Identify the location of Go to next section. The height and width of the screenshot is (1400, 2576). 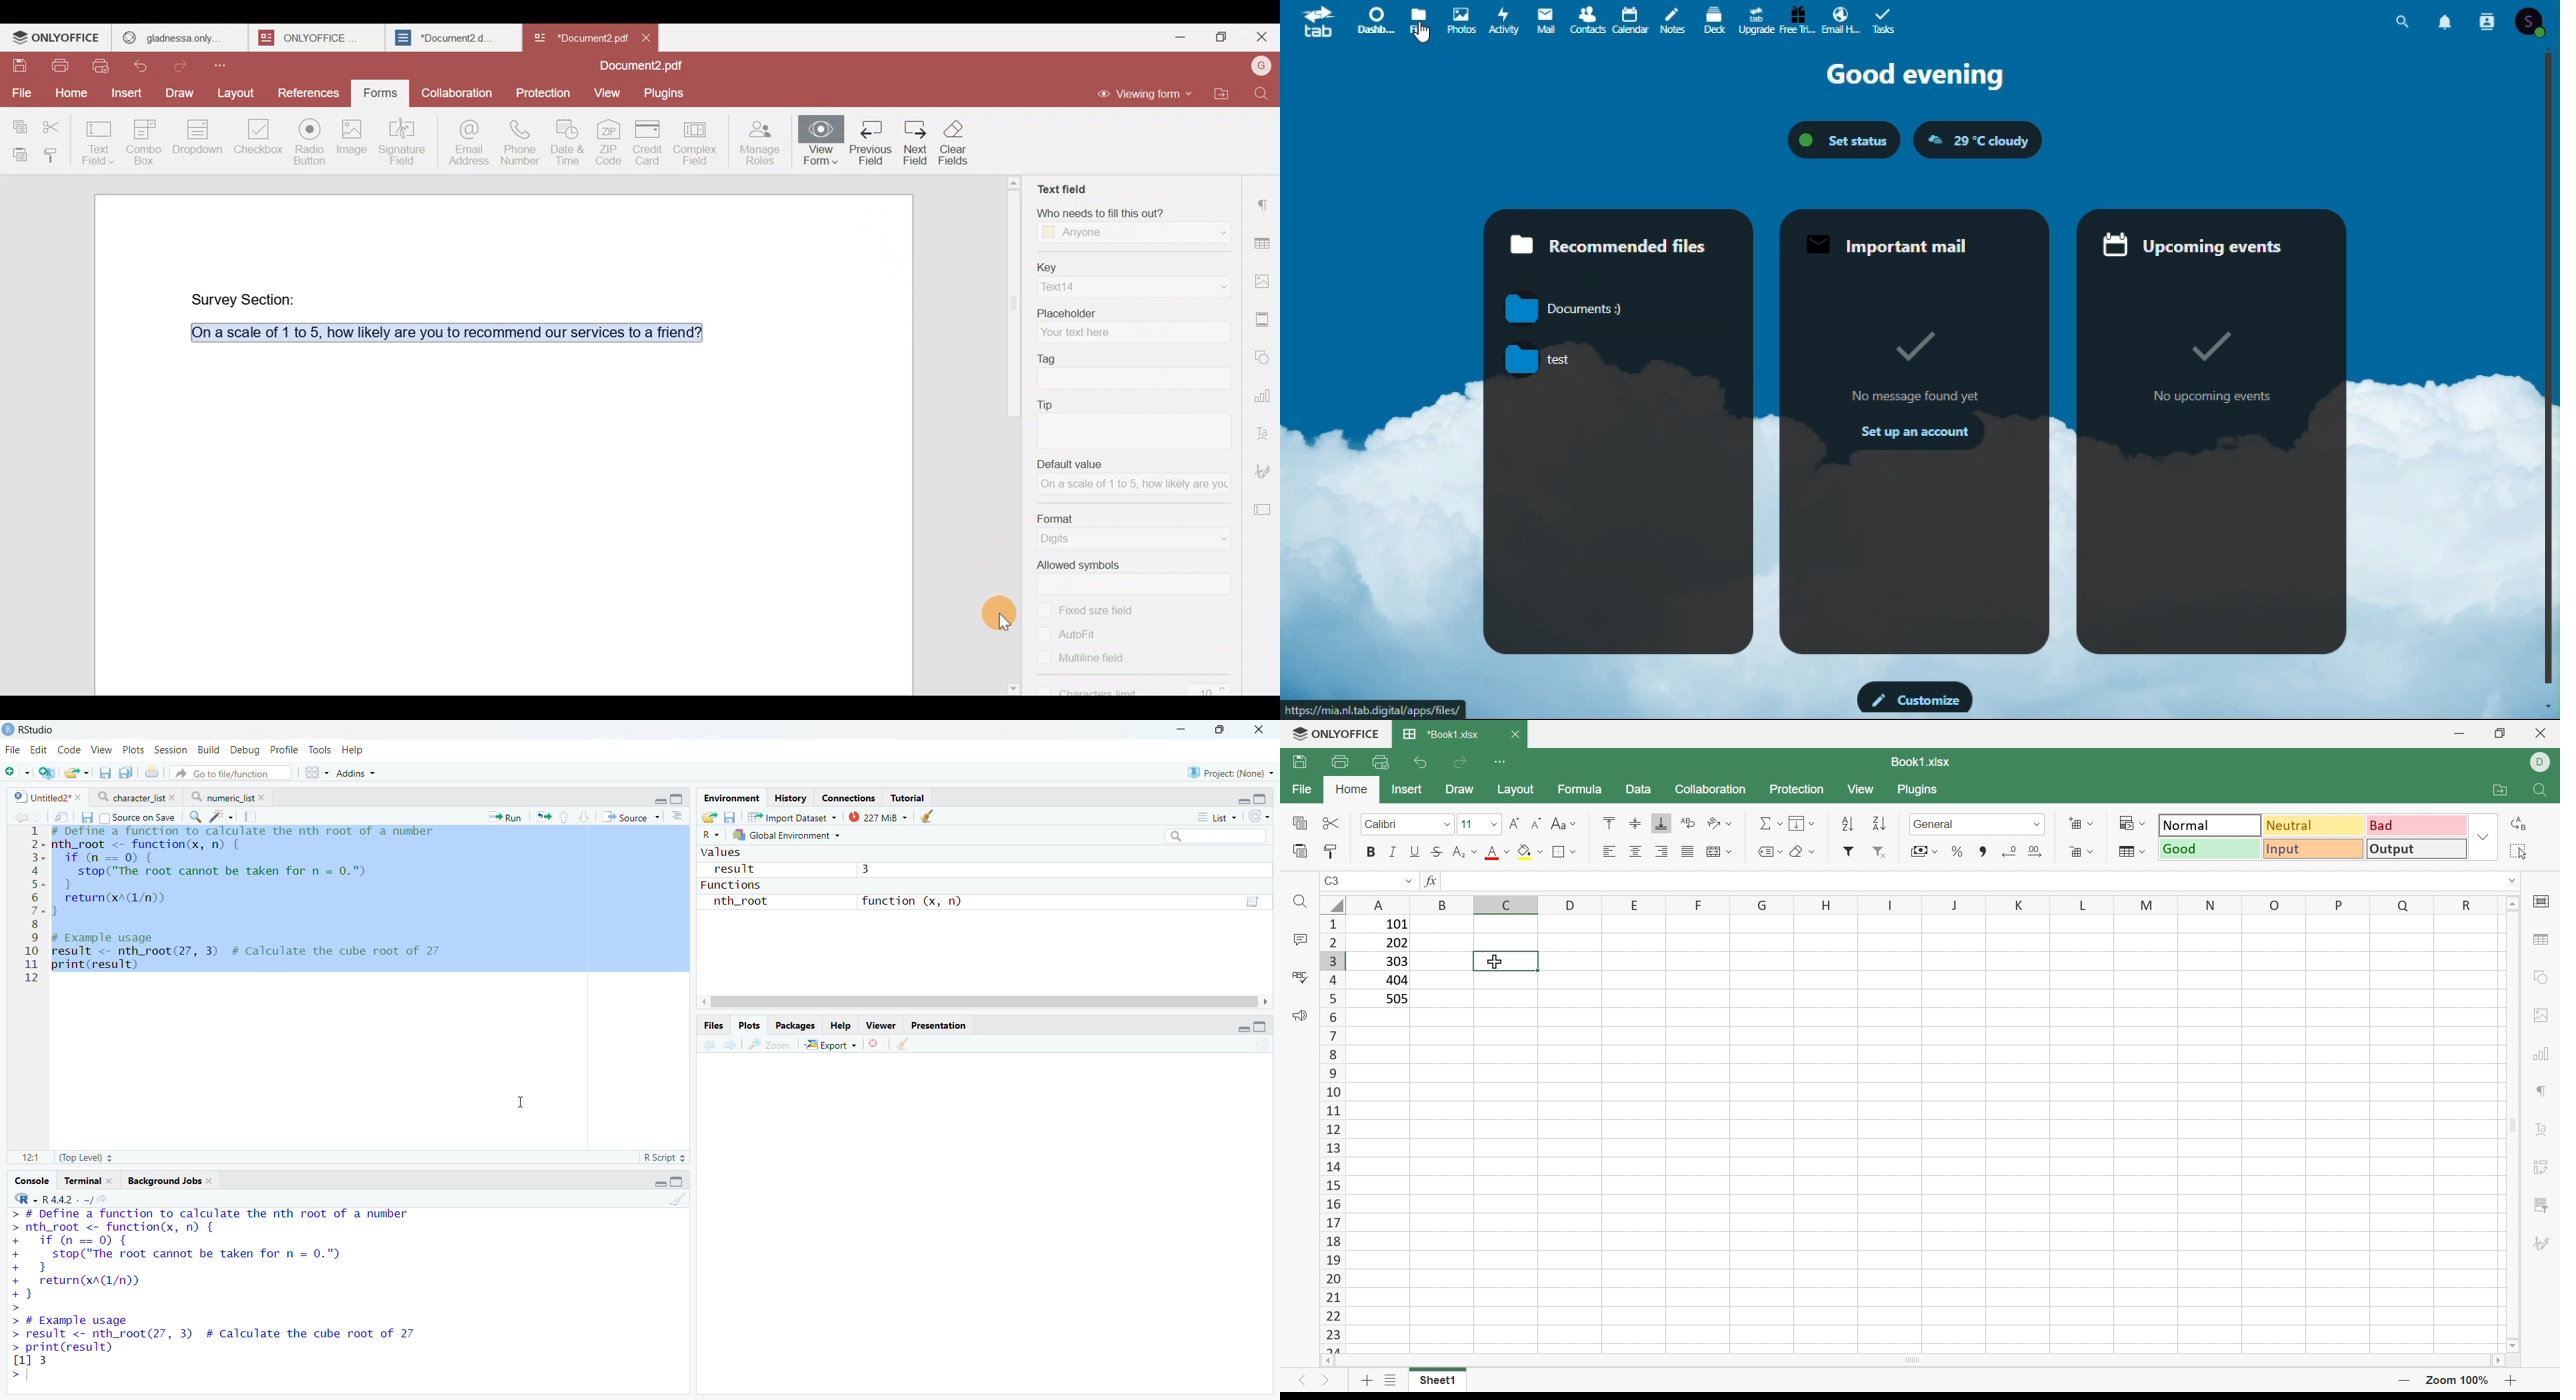
(585, 816).